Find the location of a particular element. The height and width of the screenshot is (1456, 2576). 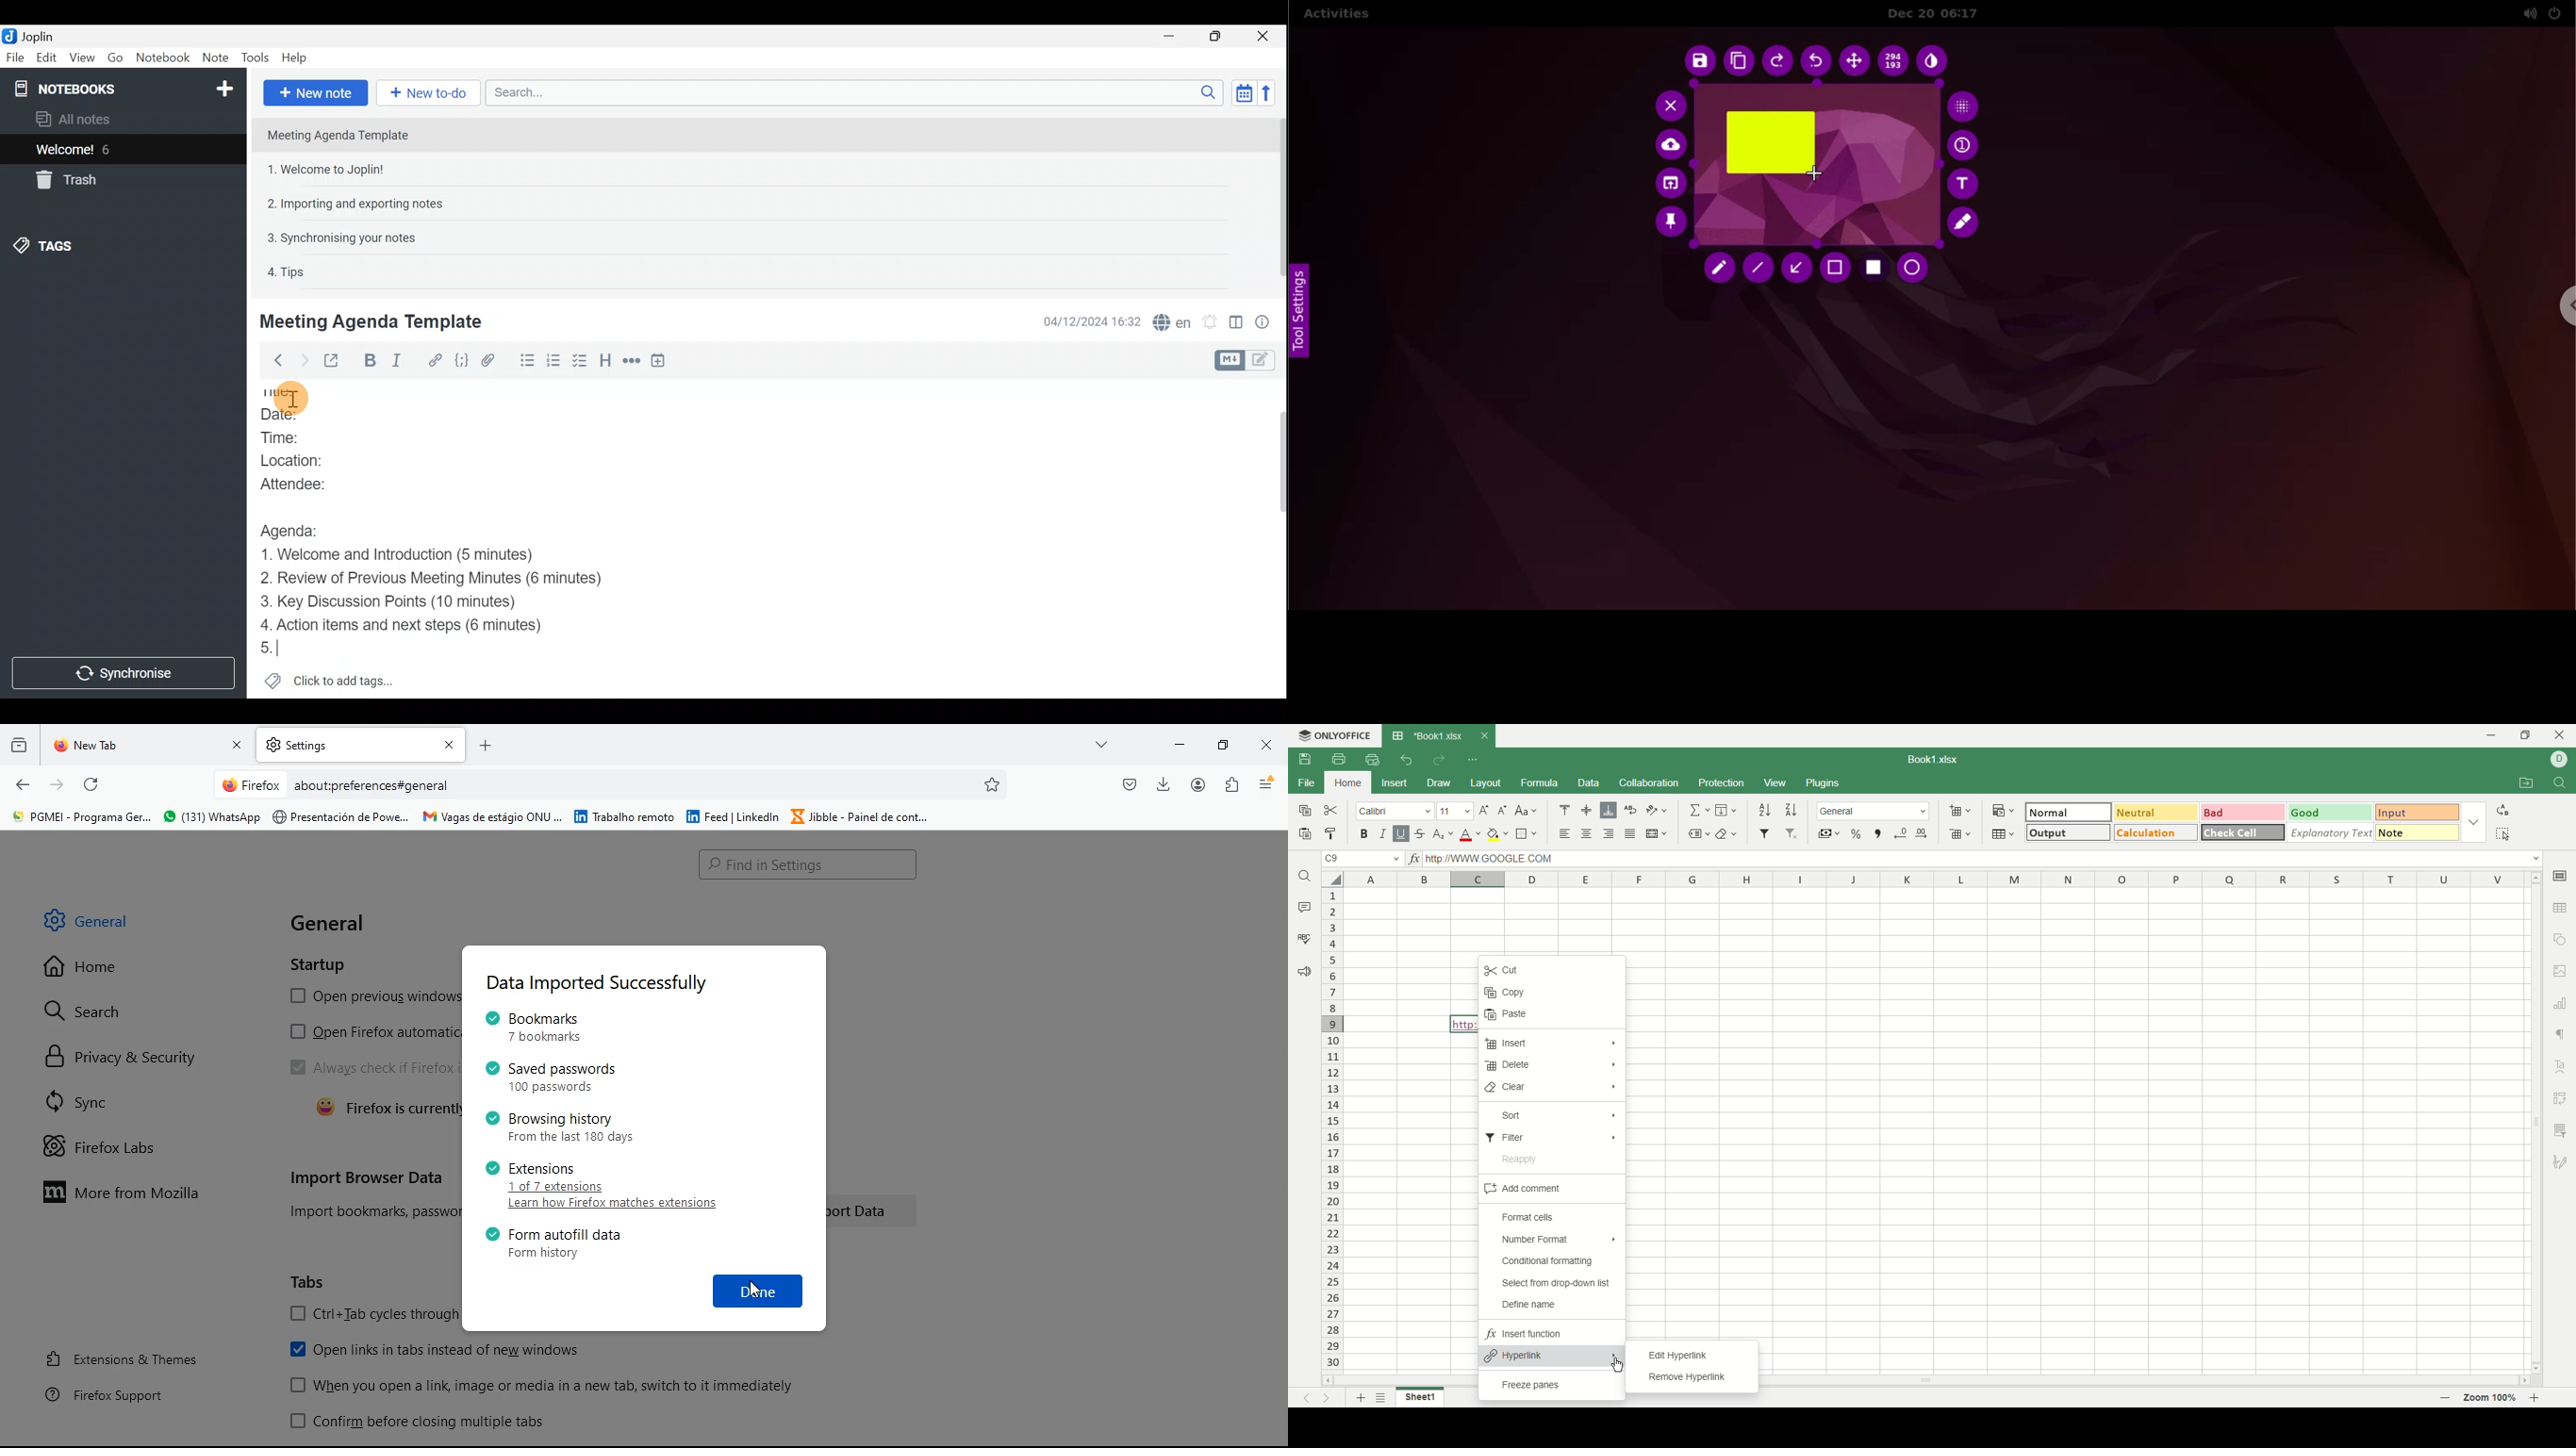

previous is located at coordinates (1305, 1400).